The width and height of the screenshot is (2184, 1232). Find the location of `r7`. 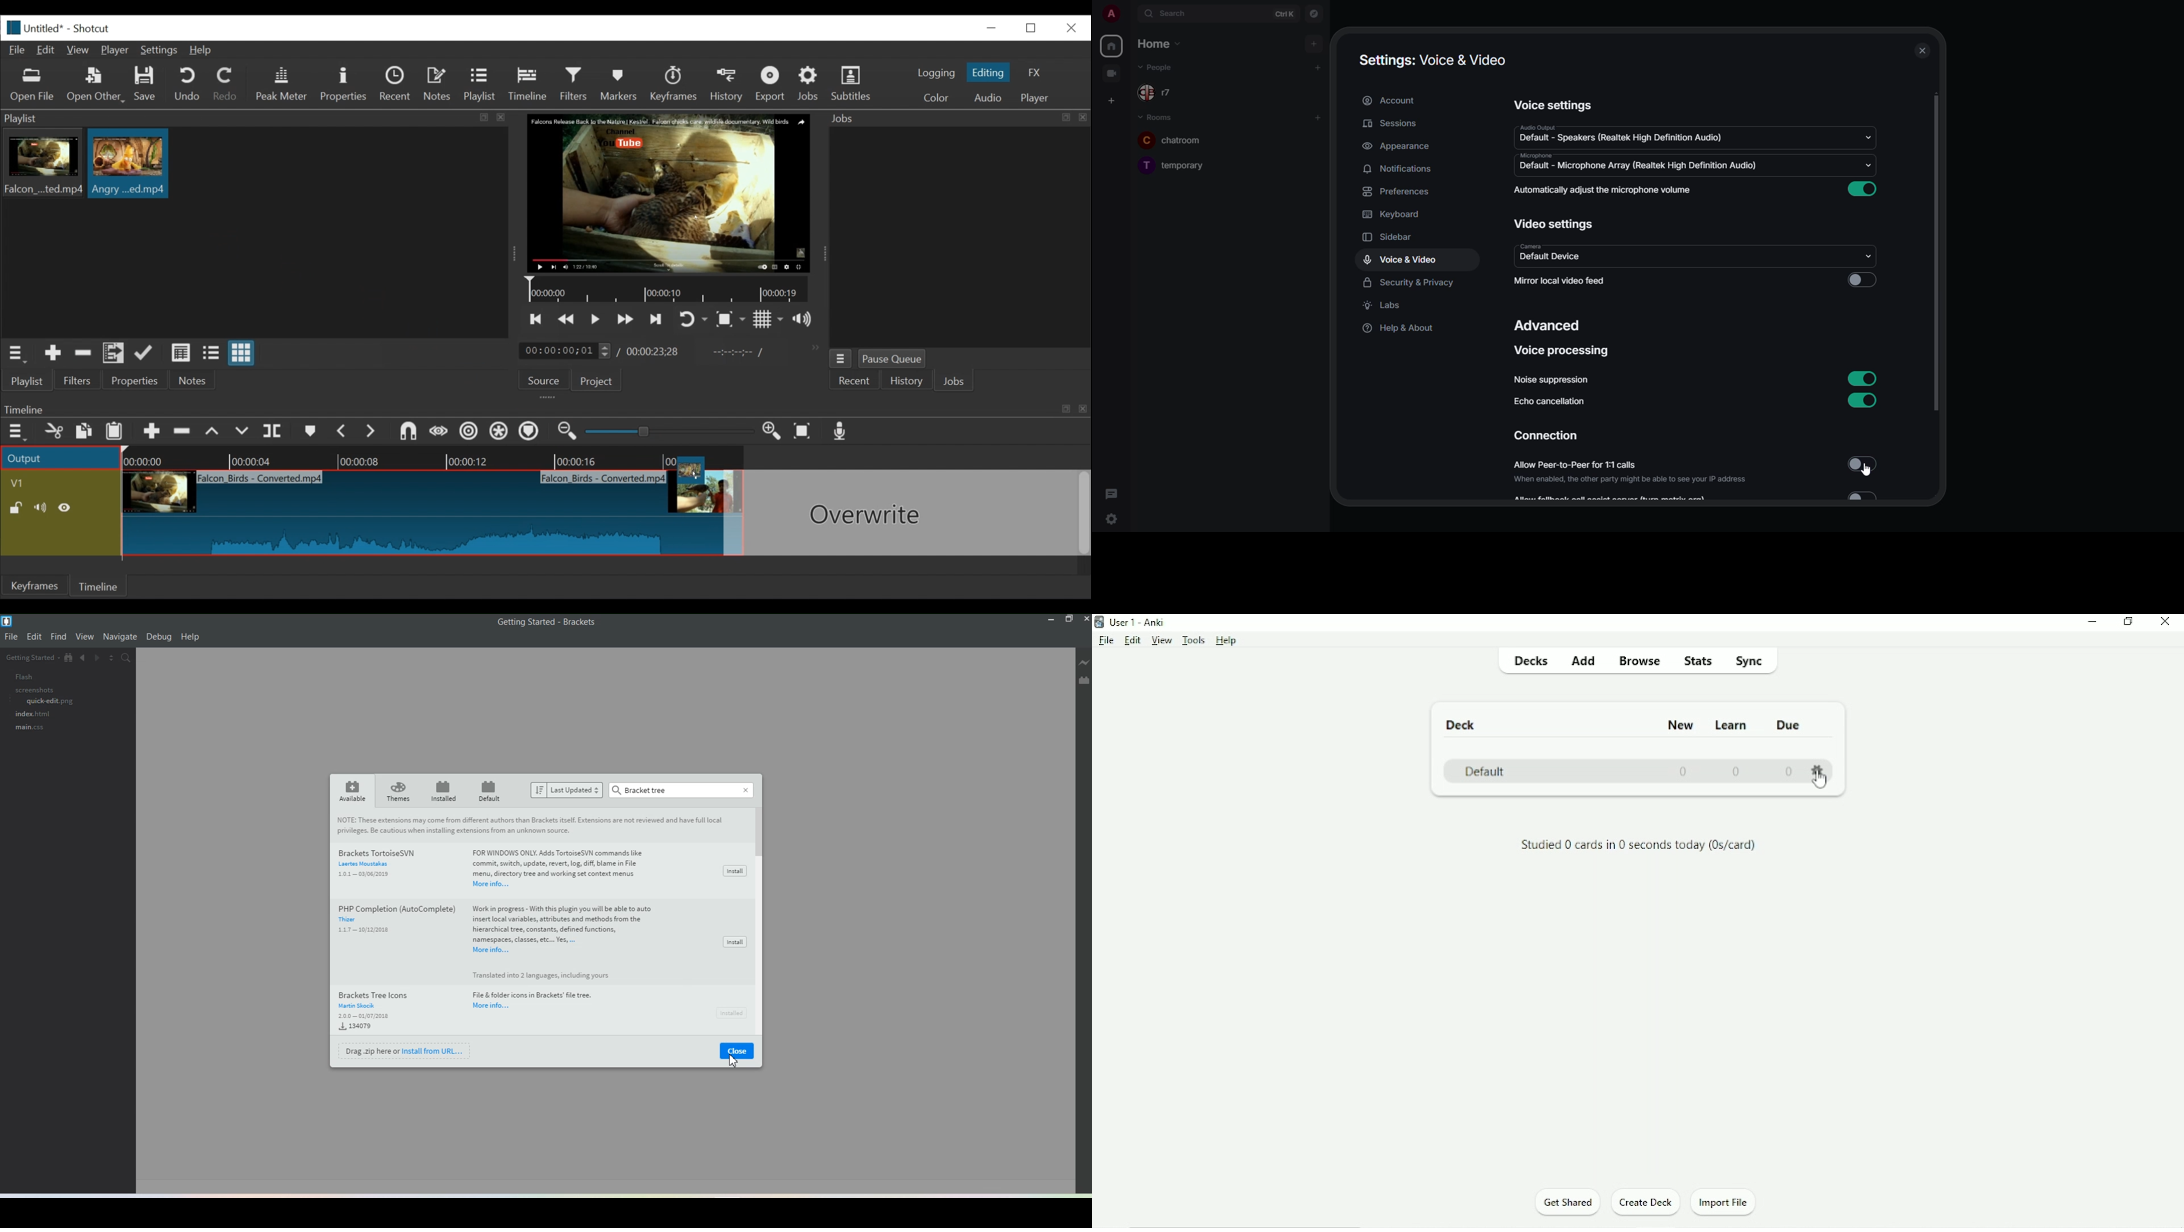

r7 is located at coordinates (1163, 93).